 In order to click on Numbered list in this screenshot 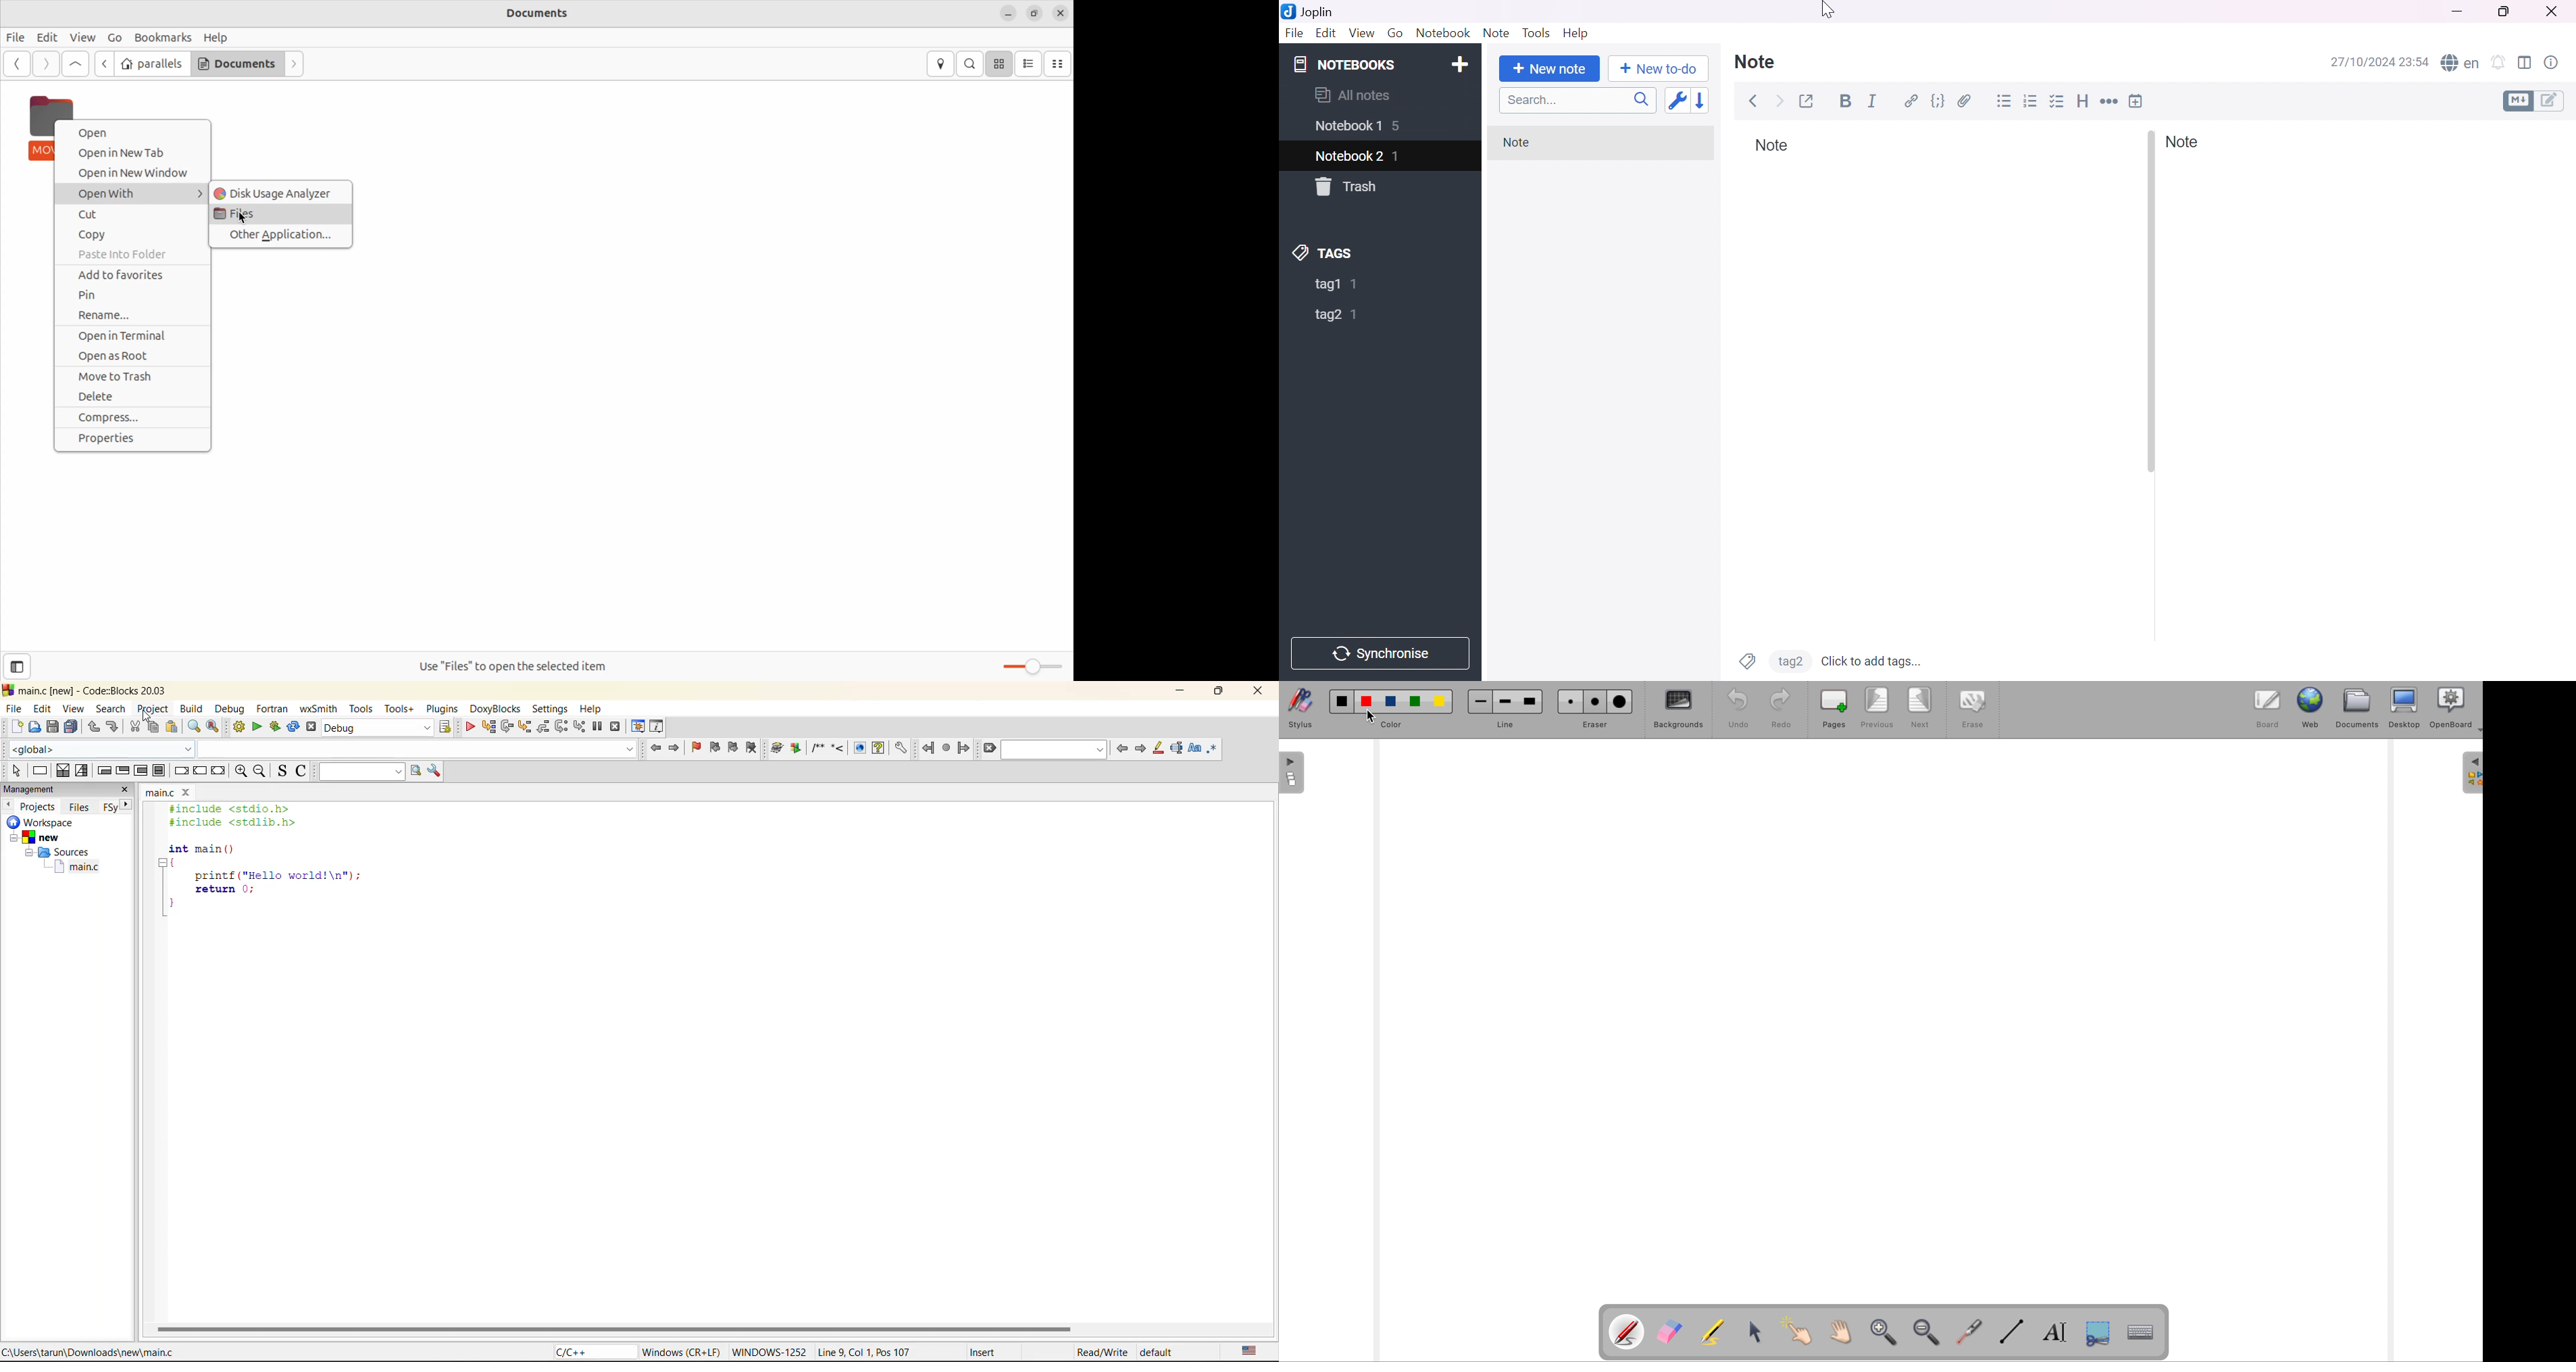, I will do `click(2031, 101)`.